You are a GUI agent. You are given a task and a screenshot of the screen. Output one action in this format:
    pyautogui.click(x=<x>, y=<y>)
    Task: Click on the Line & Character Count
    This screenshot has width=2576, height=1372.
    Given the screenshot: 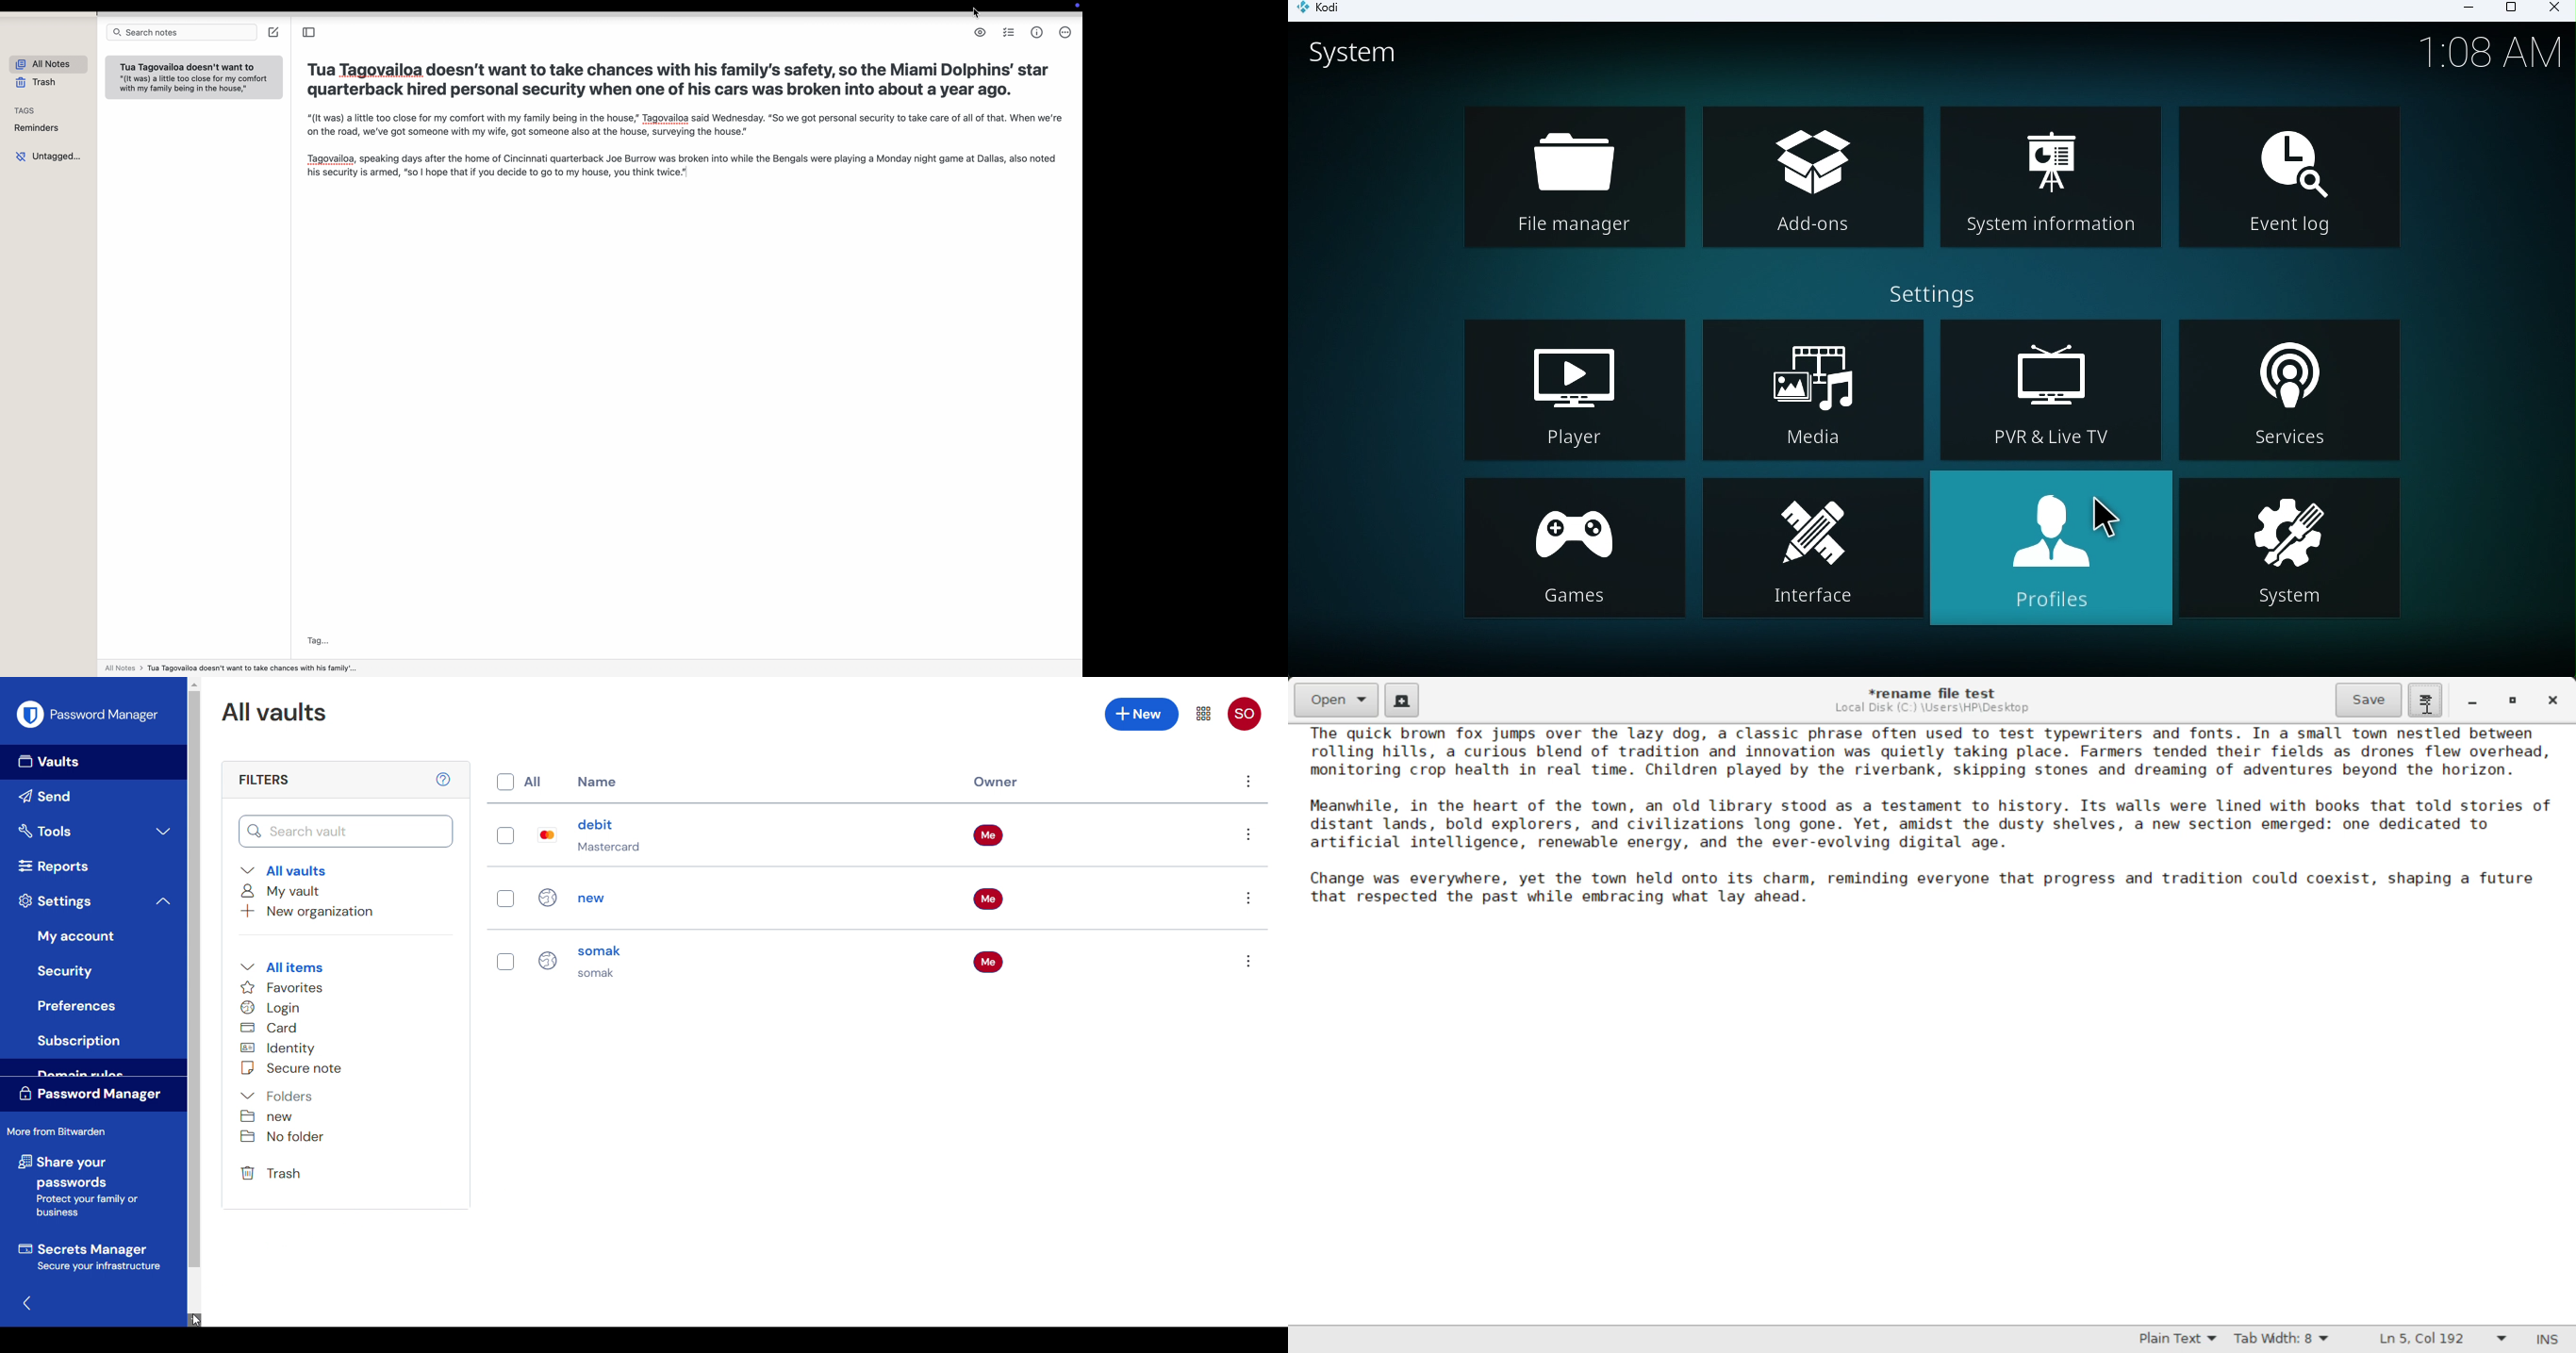 What is the action you would take?
    pyautogui.click(x=2443, y=1340)
    